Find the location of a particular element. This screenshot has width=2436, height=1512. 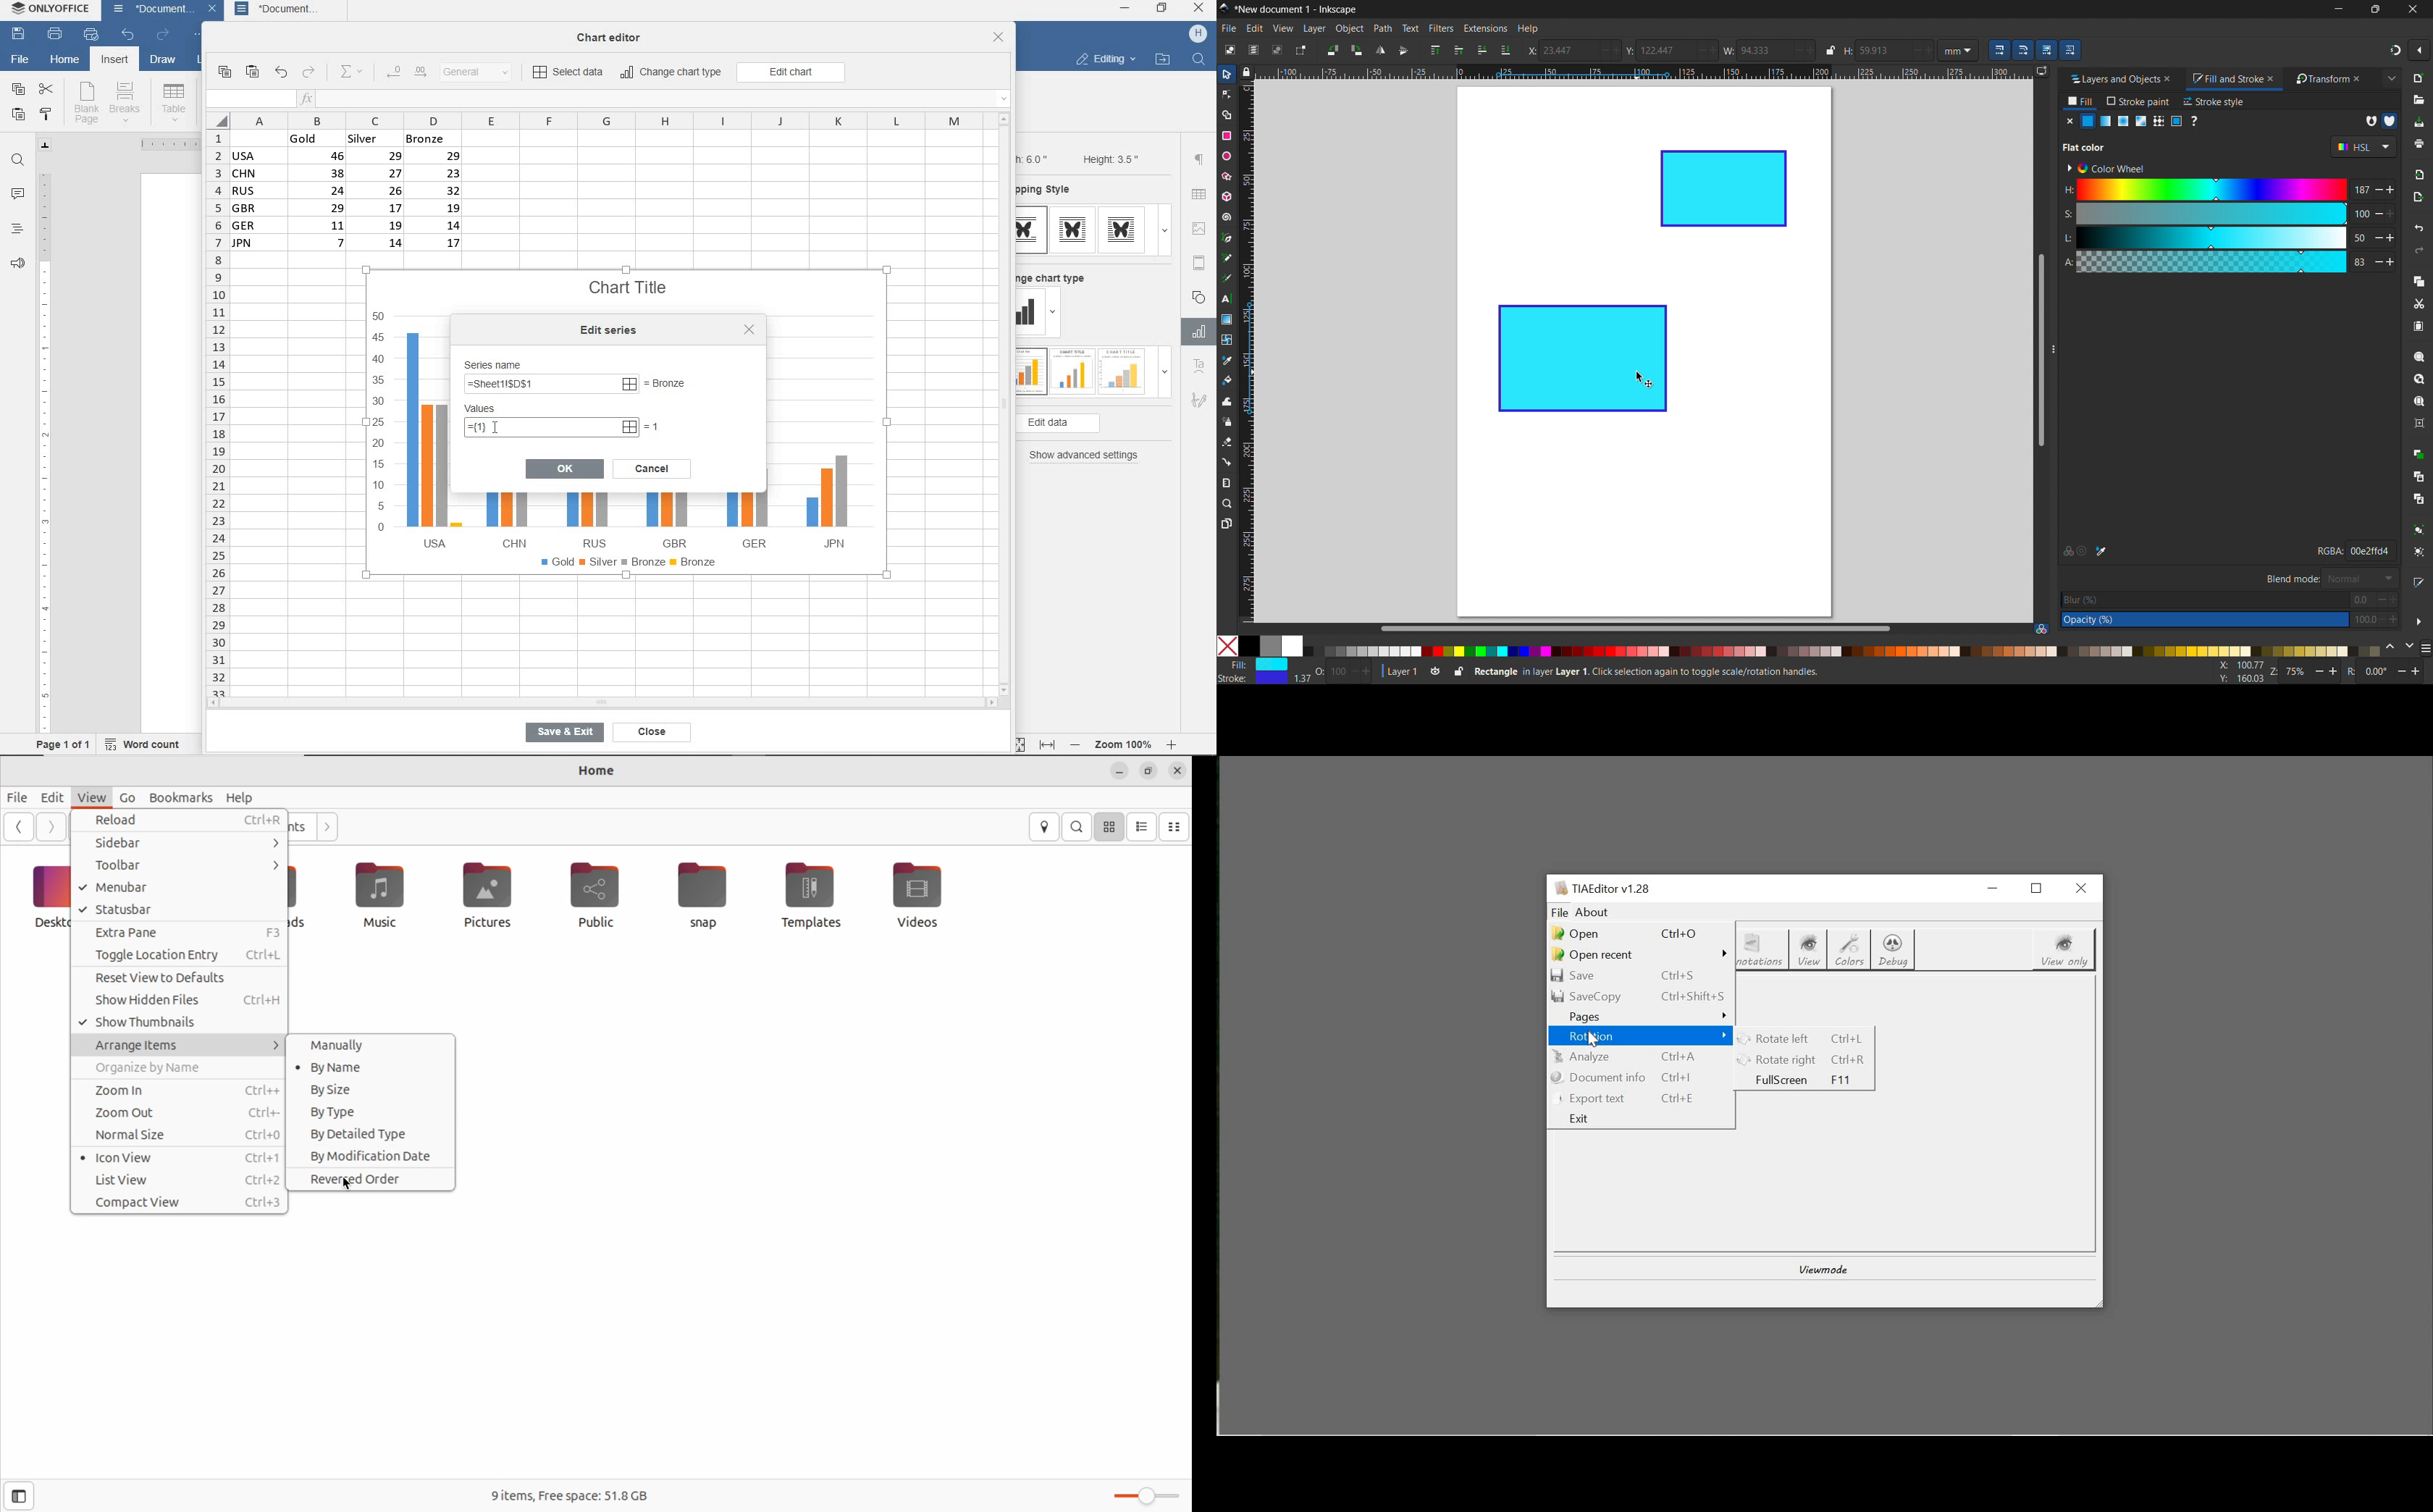

extensions is located at coordinates (1485, 28).